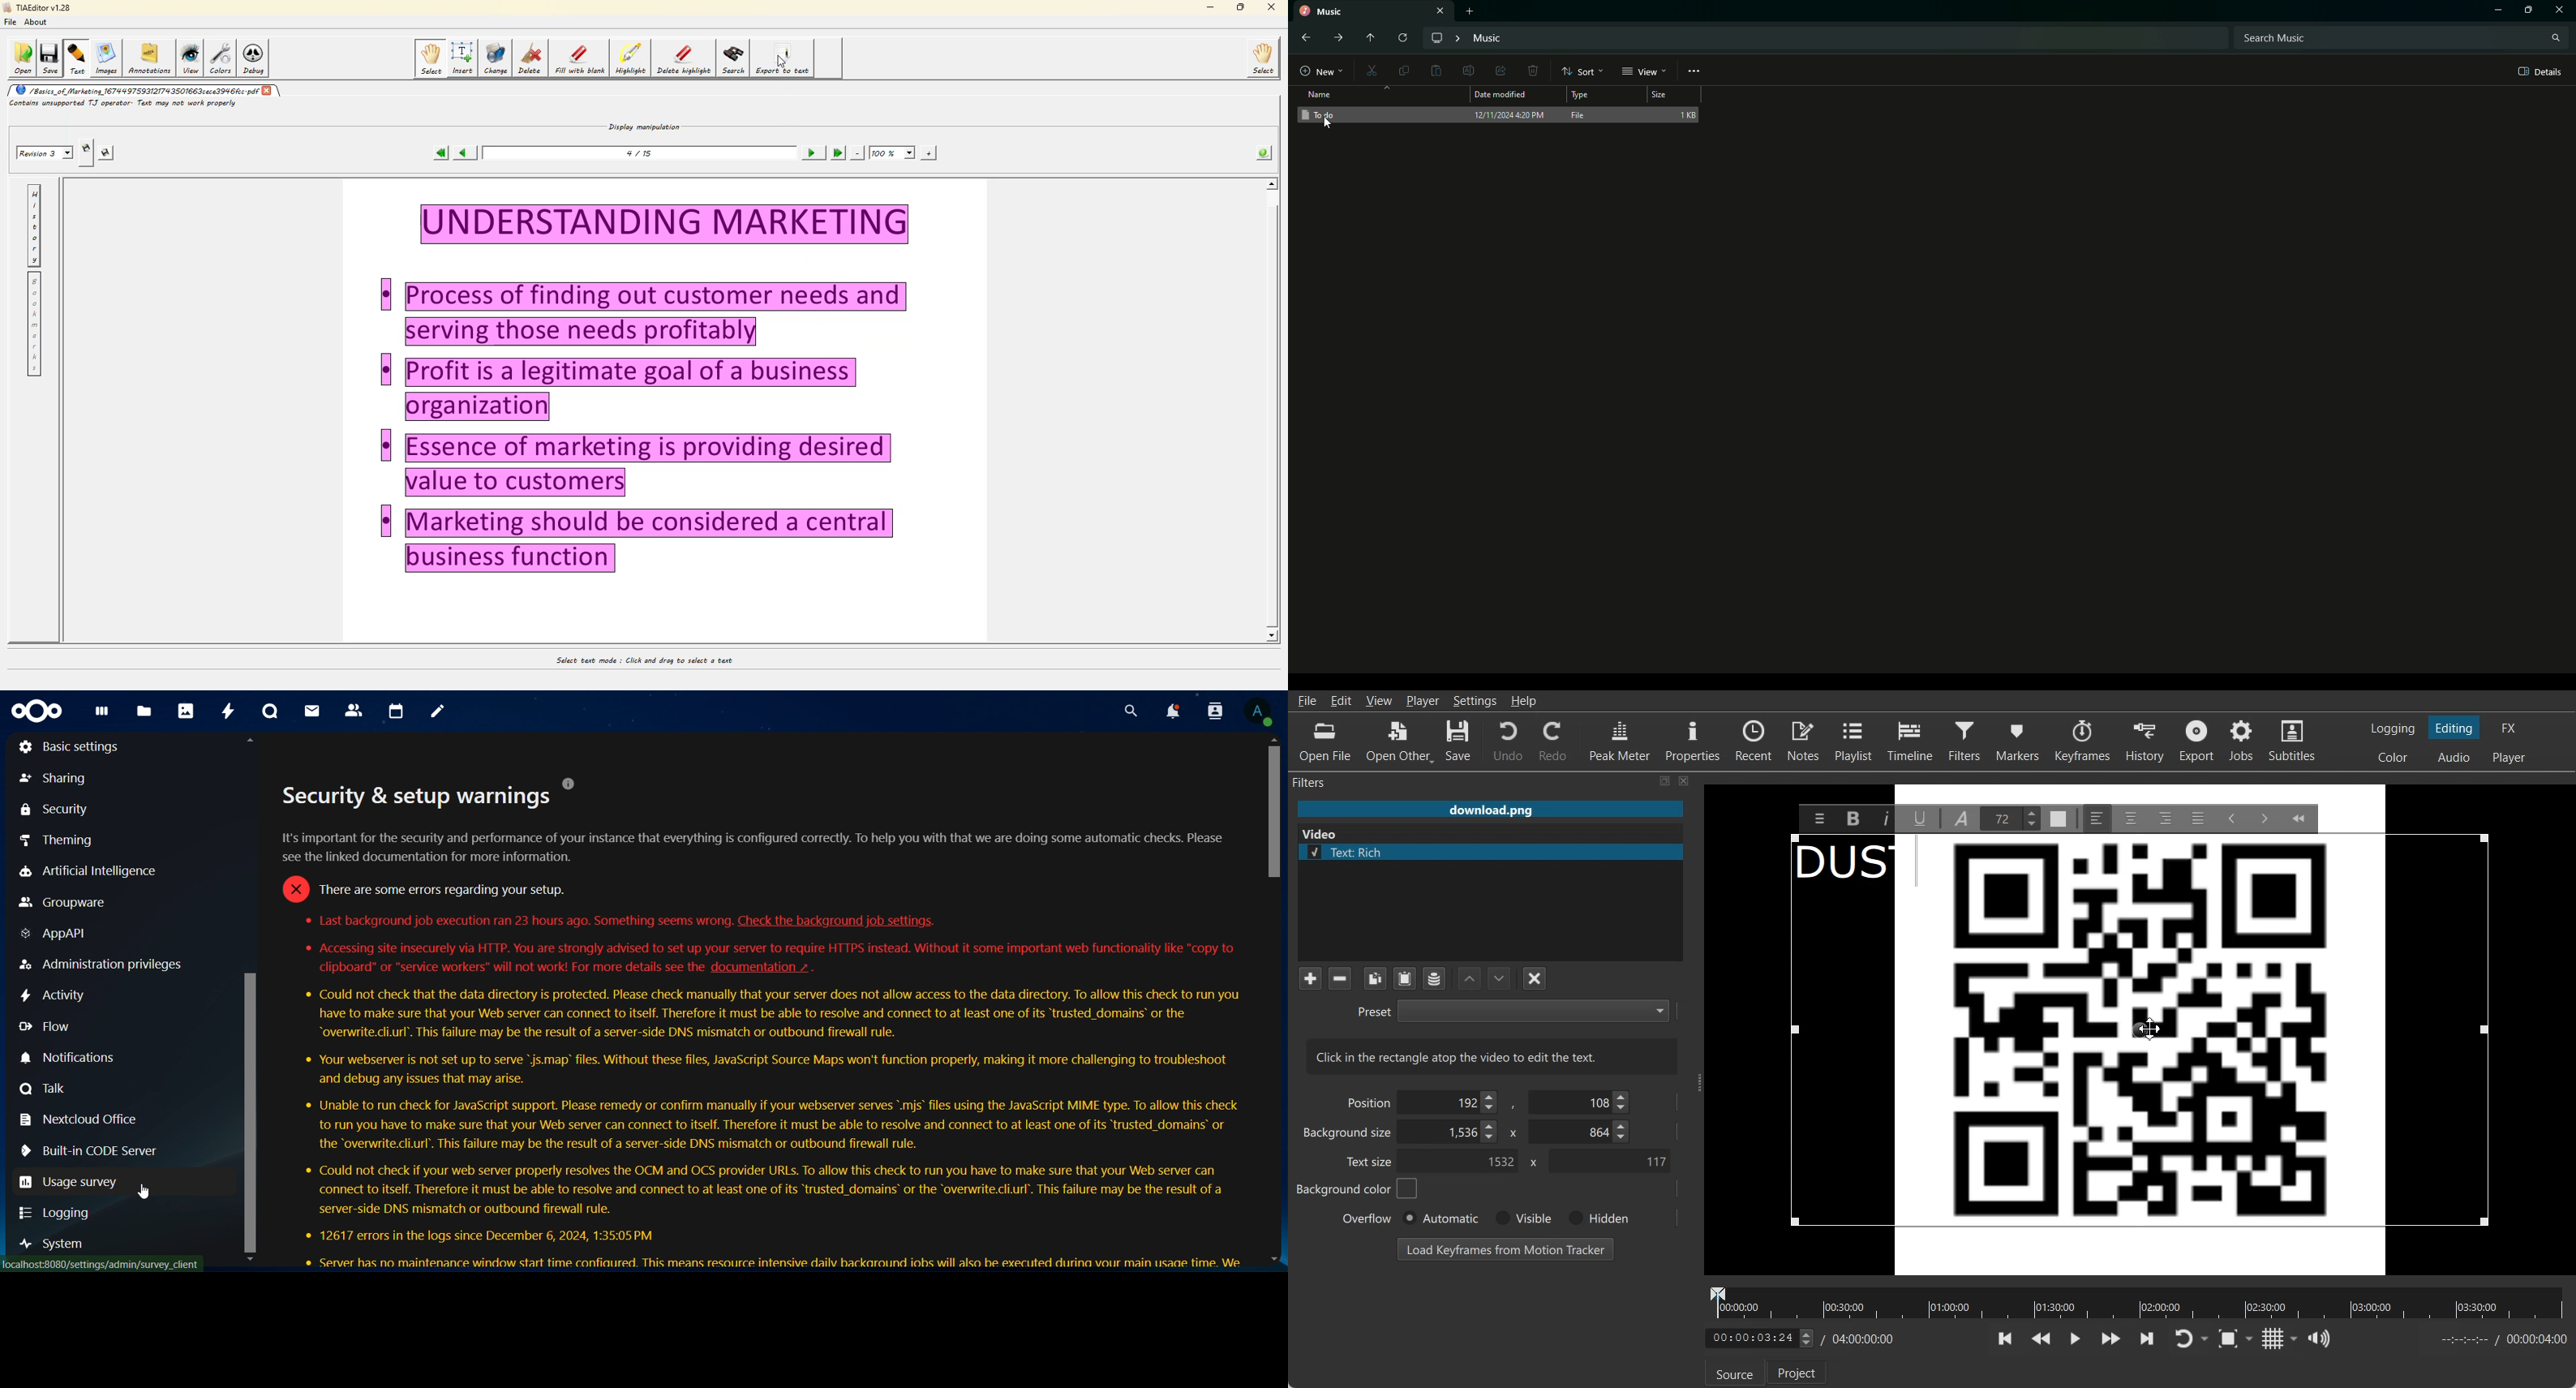  I want to click on activity, so click(52, 996).